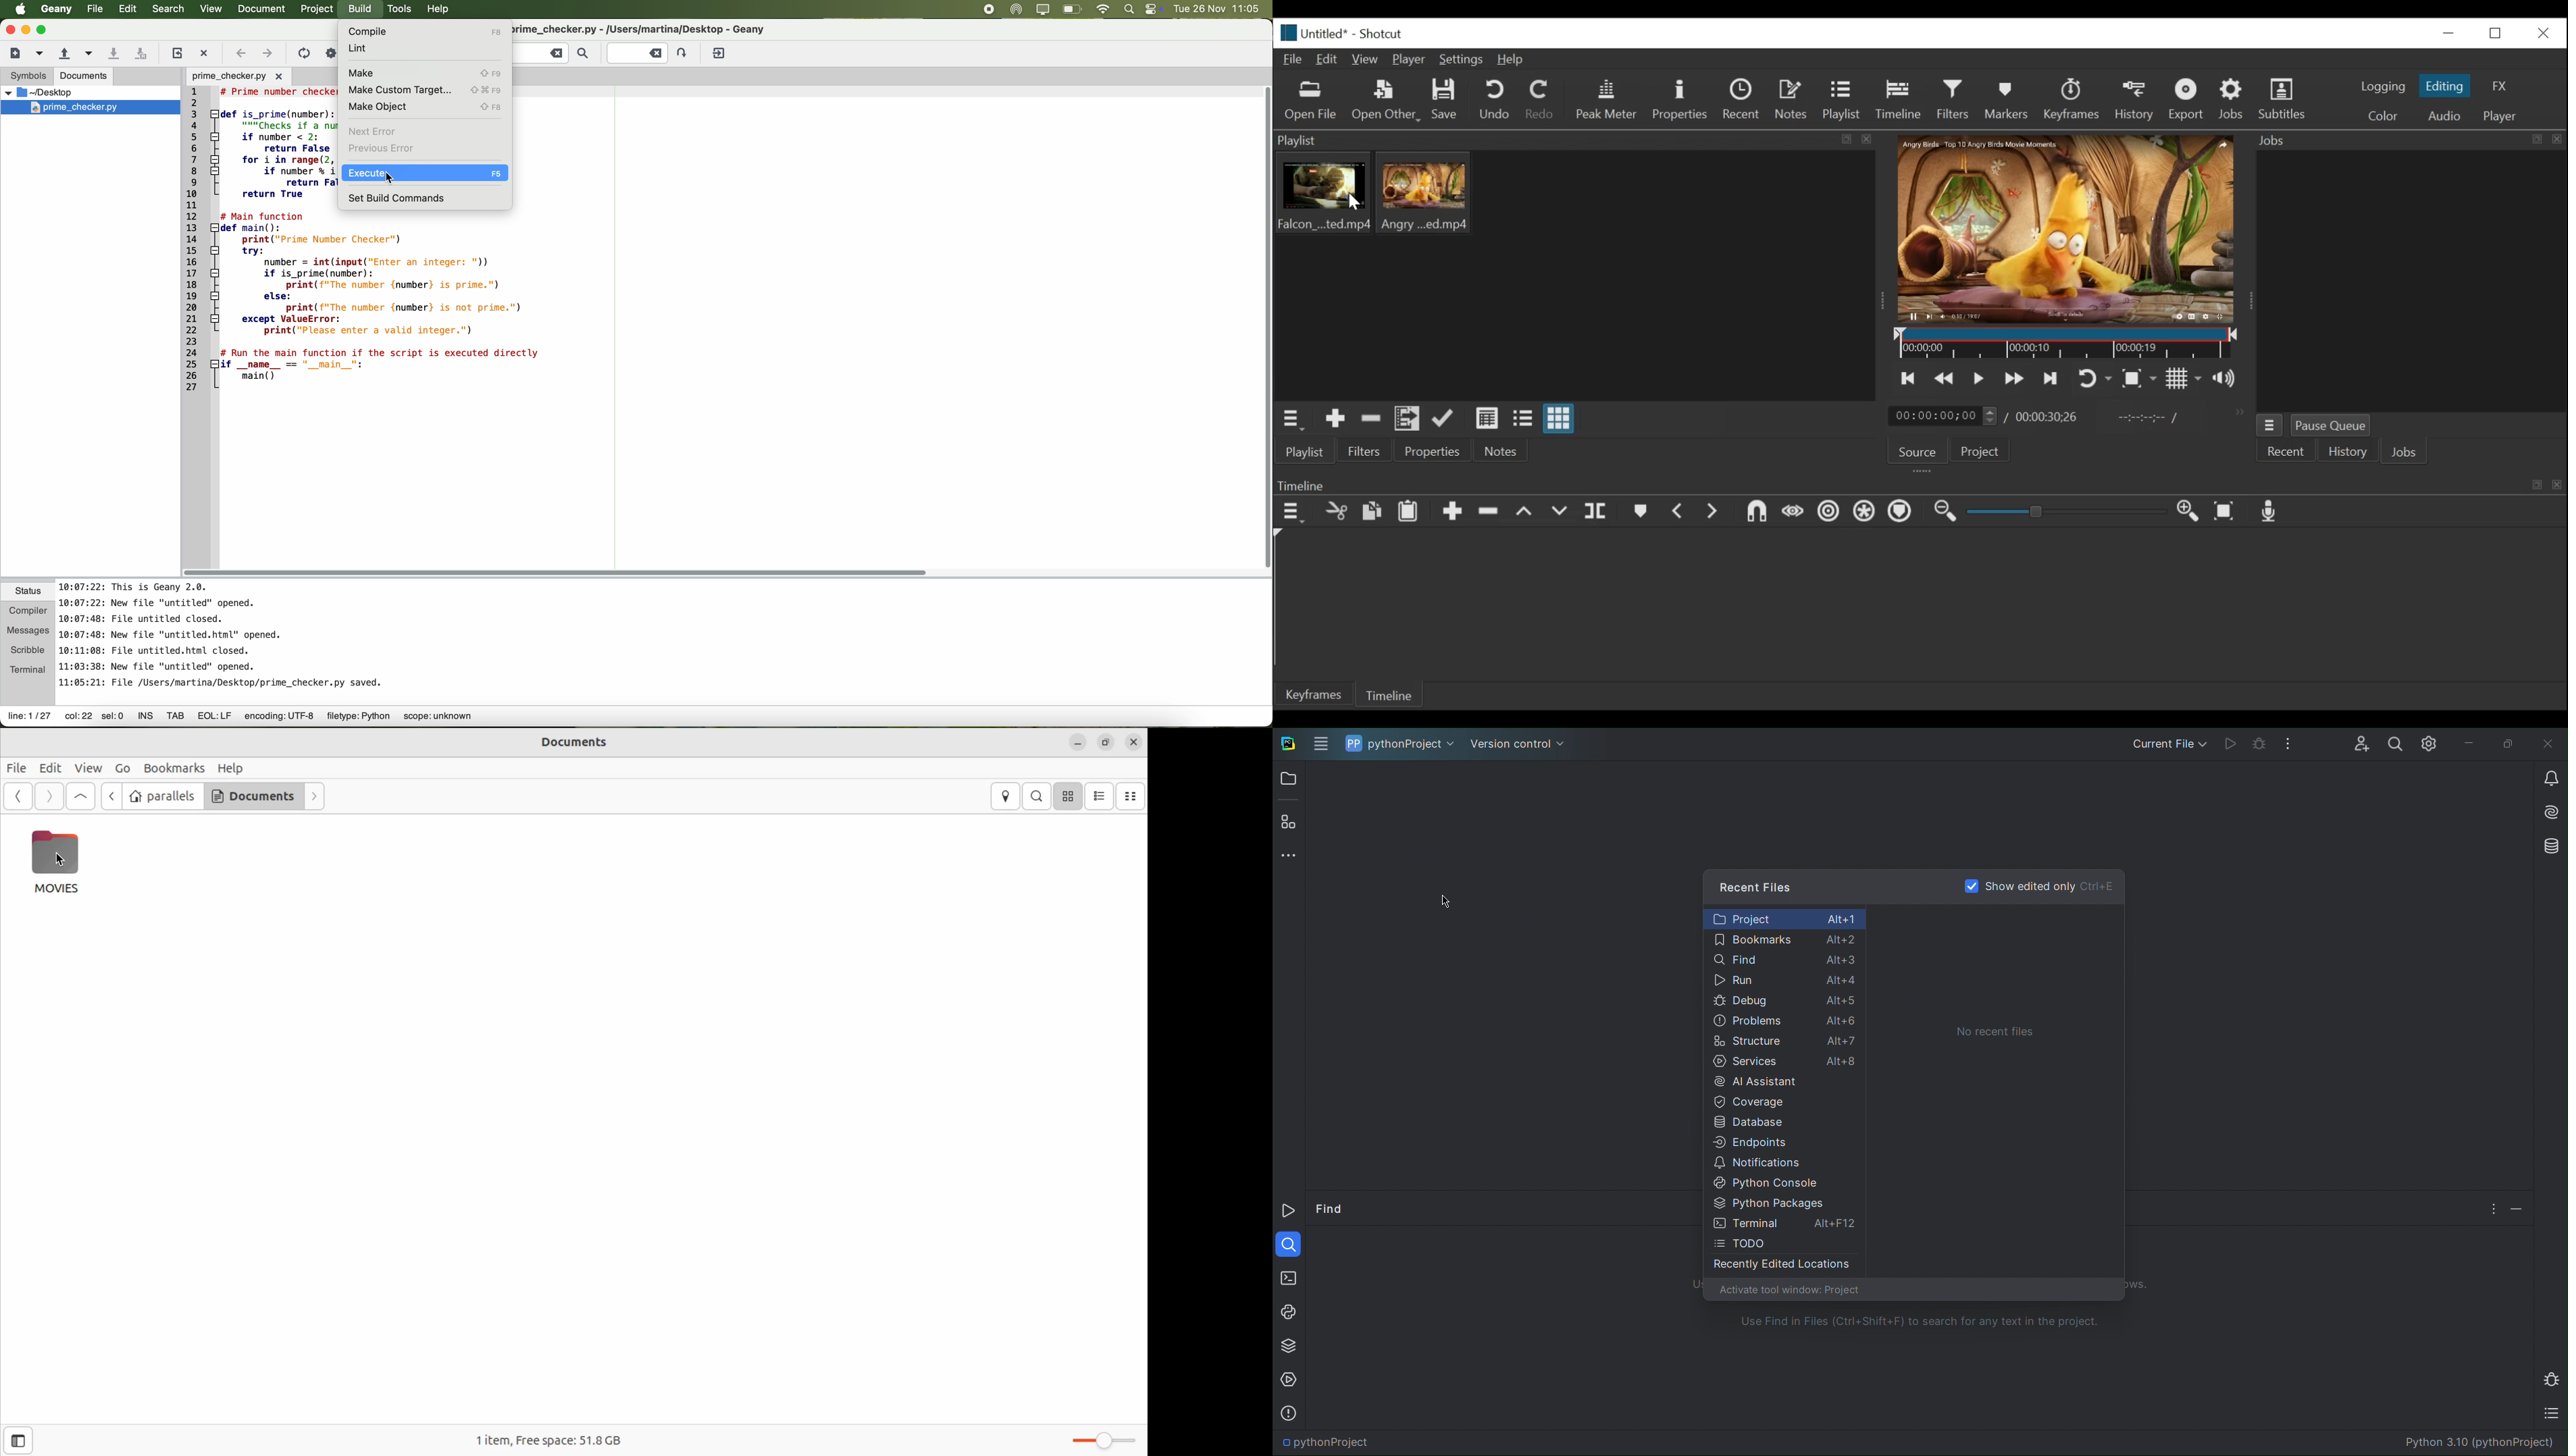 This screenshot has height=1456, width=2576. I want to click on File , so click(1320, 744).